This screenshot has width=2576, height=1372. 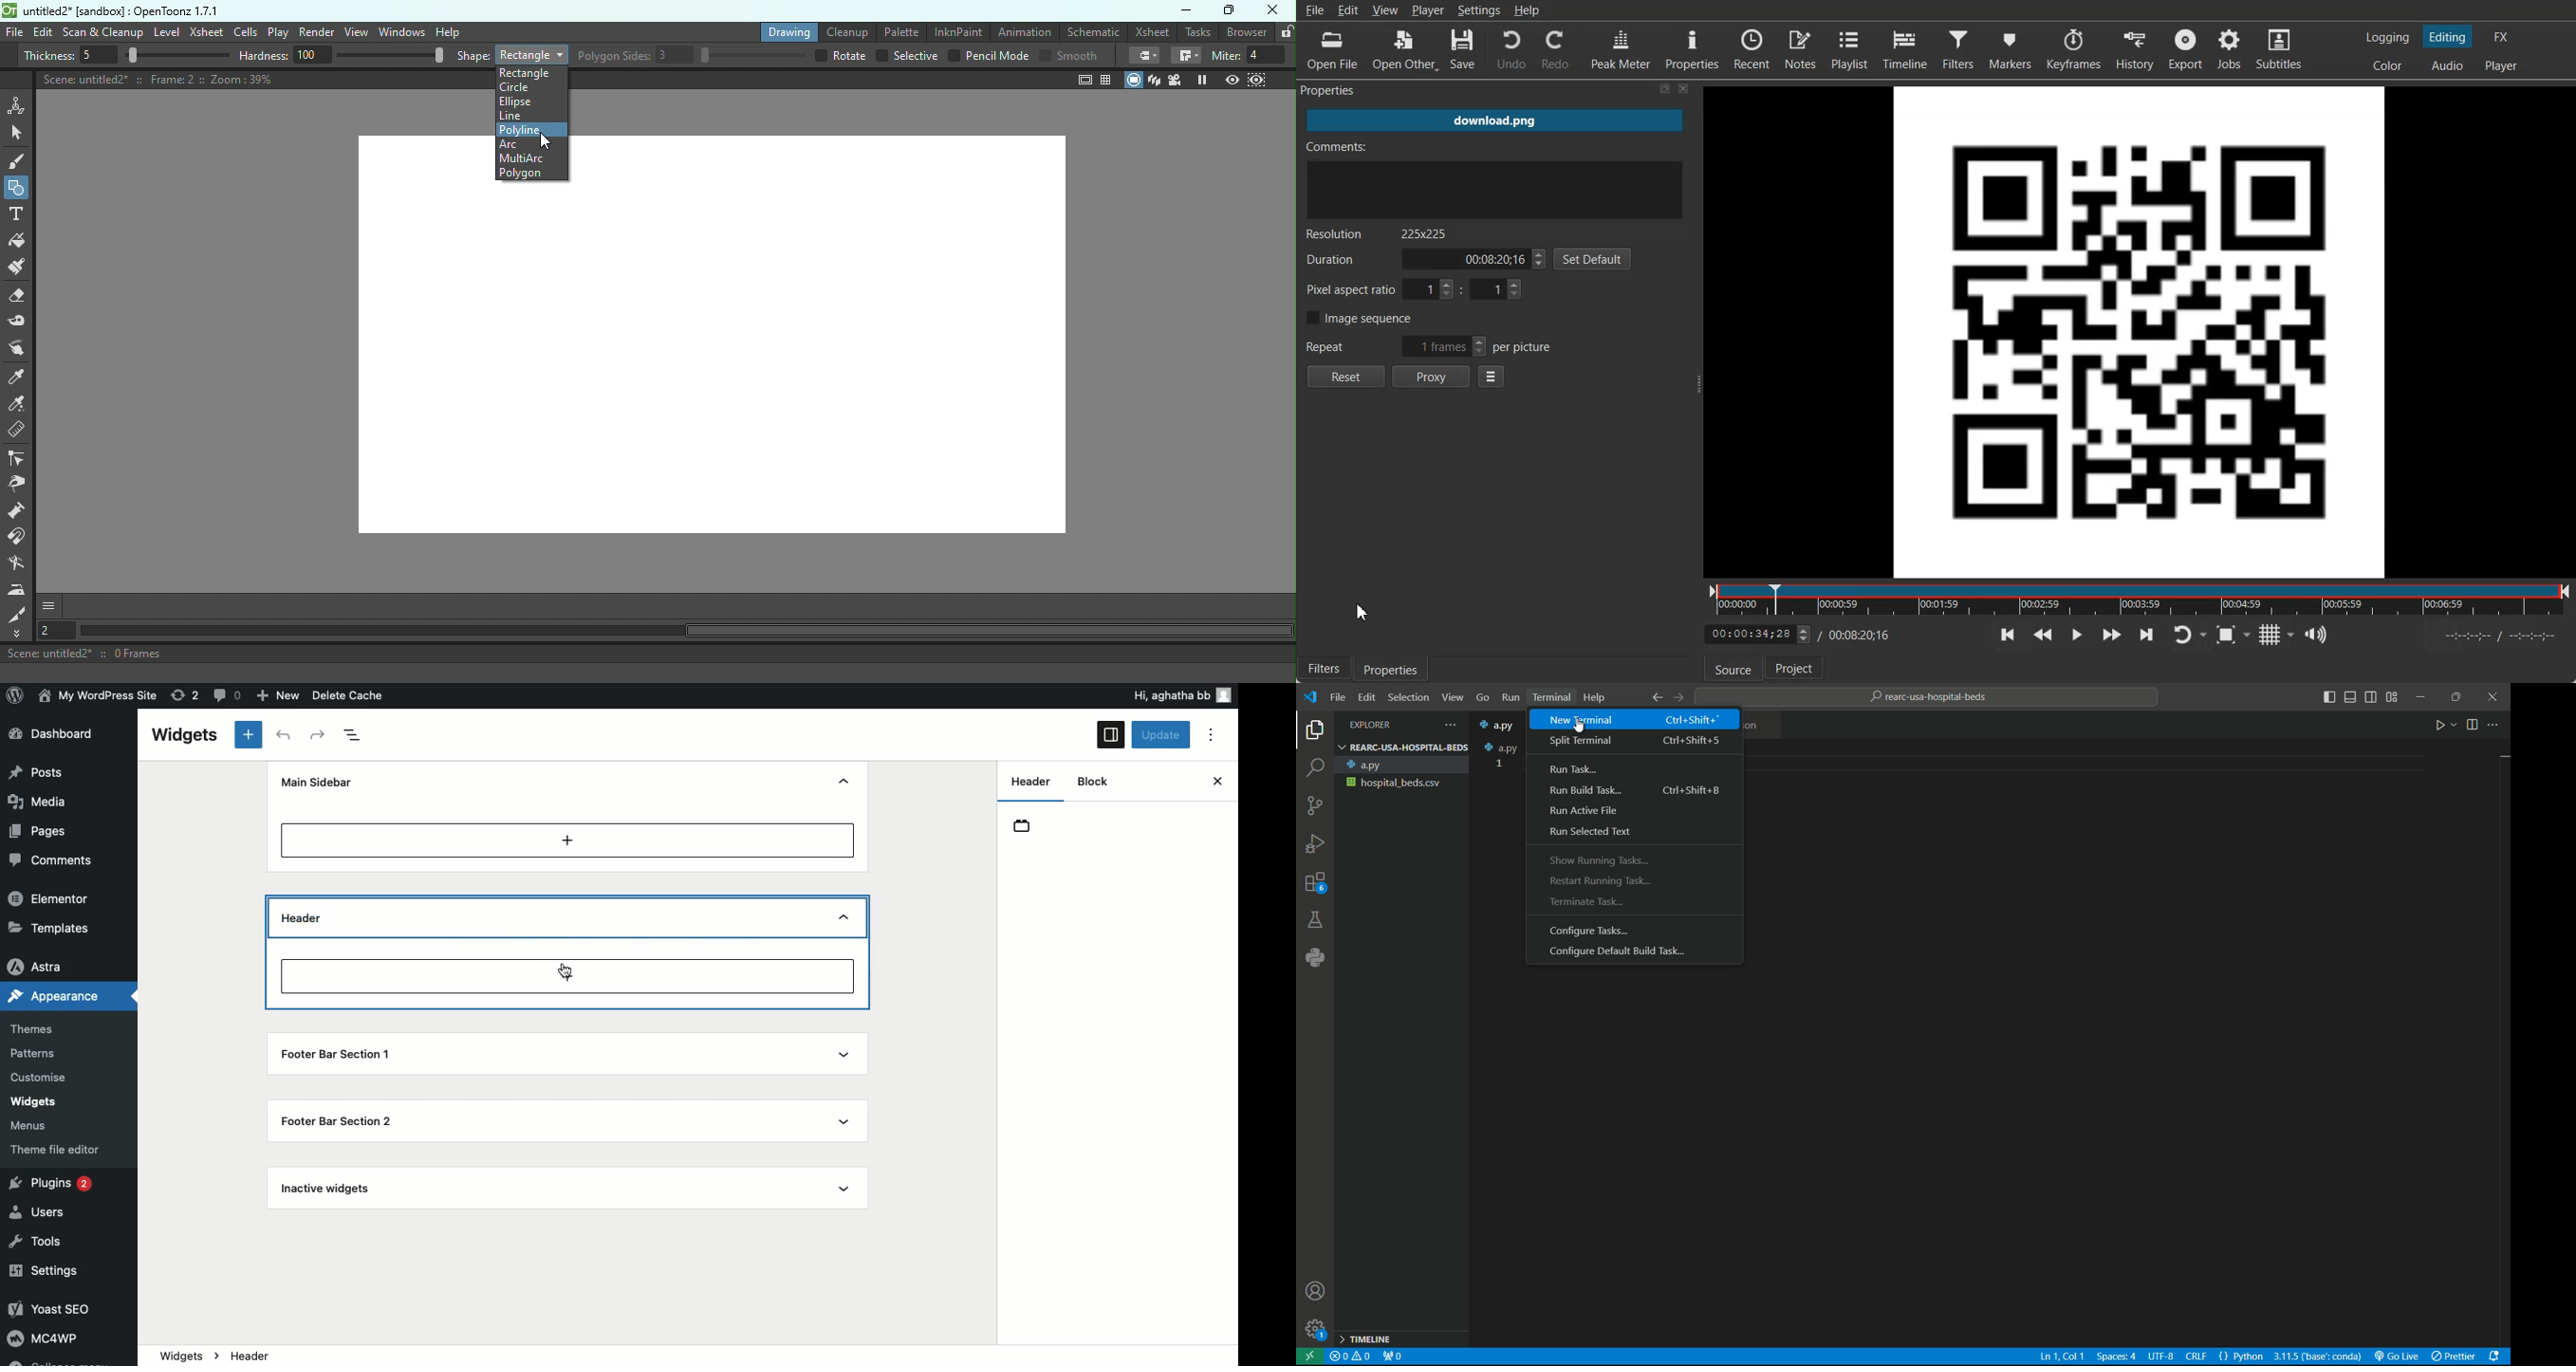 I want to click on run selected text, so click(x=1631, y=832).